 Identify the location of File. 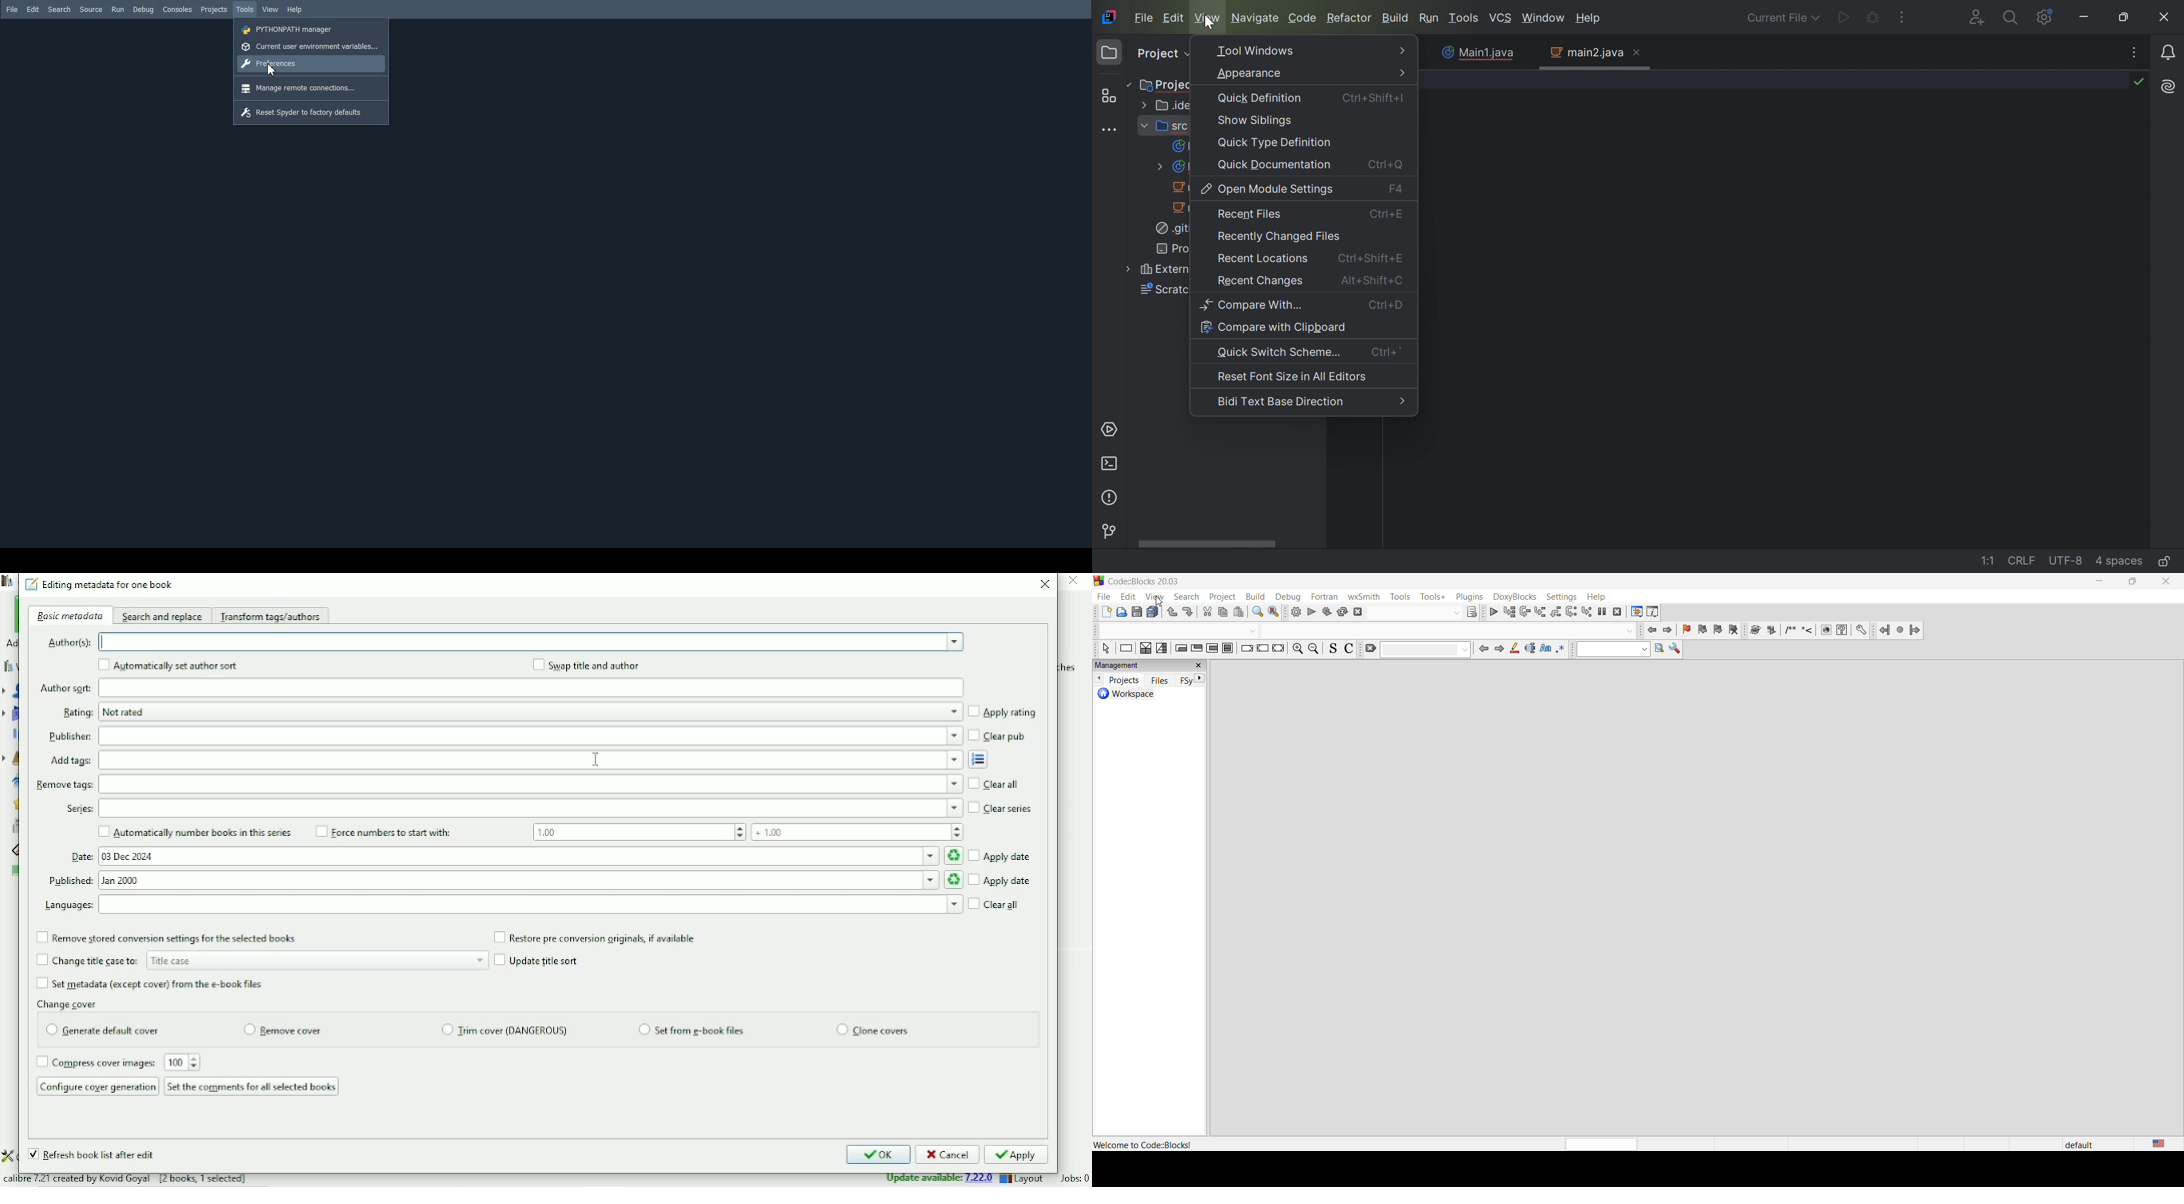
(12, 9).